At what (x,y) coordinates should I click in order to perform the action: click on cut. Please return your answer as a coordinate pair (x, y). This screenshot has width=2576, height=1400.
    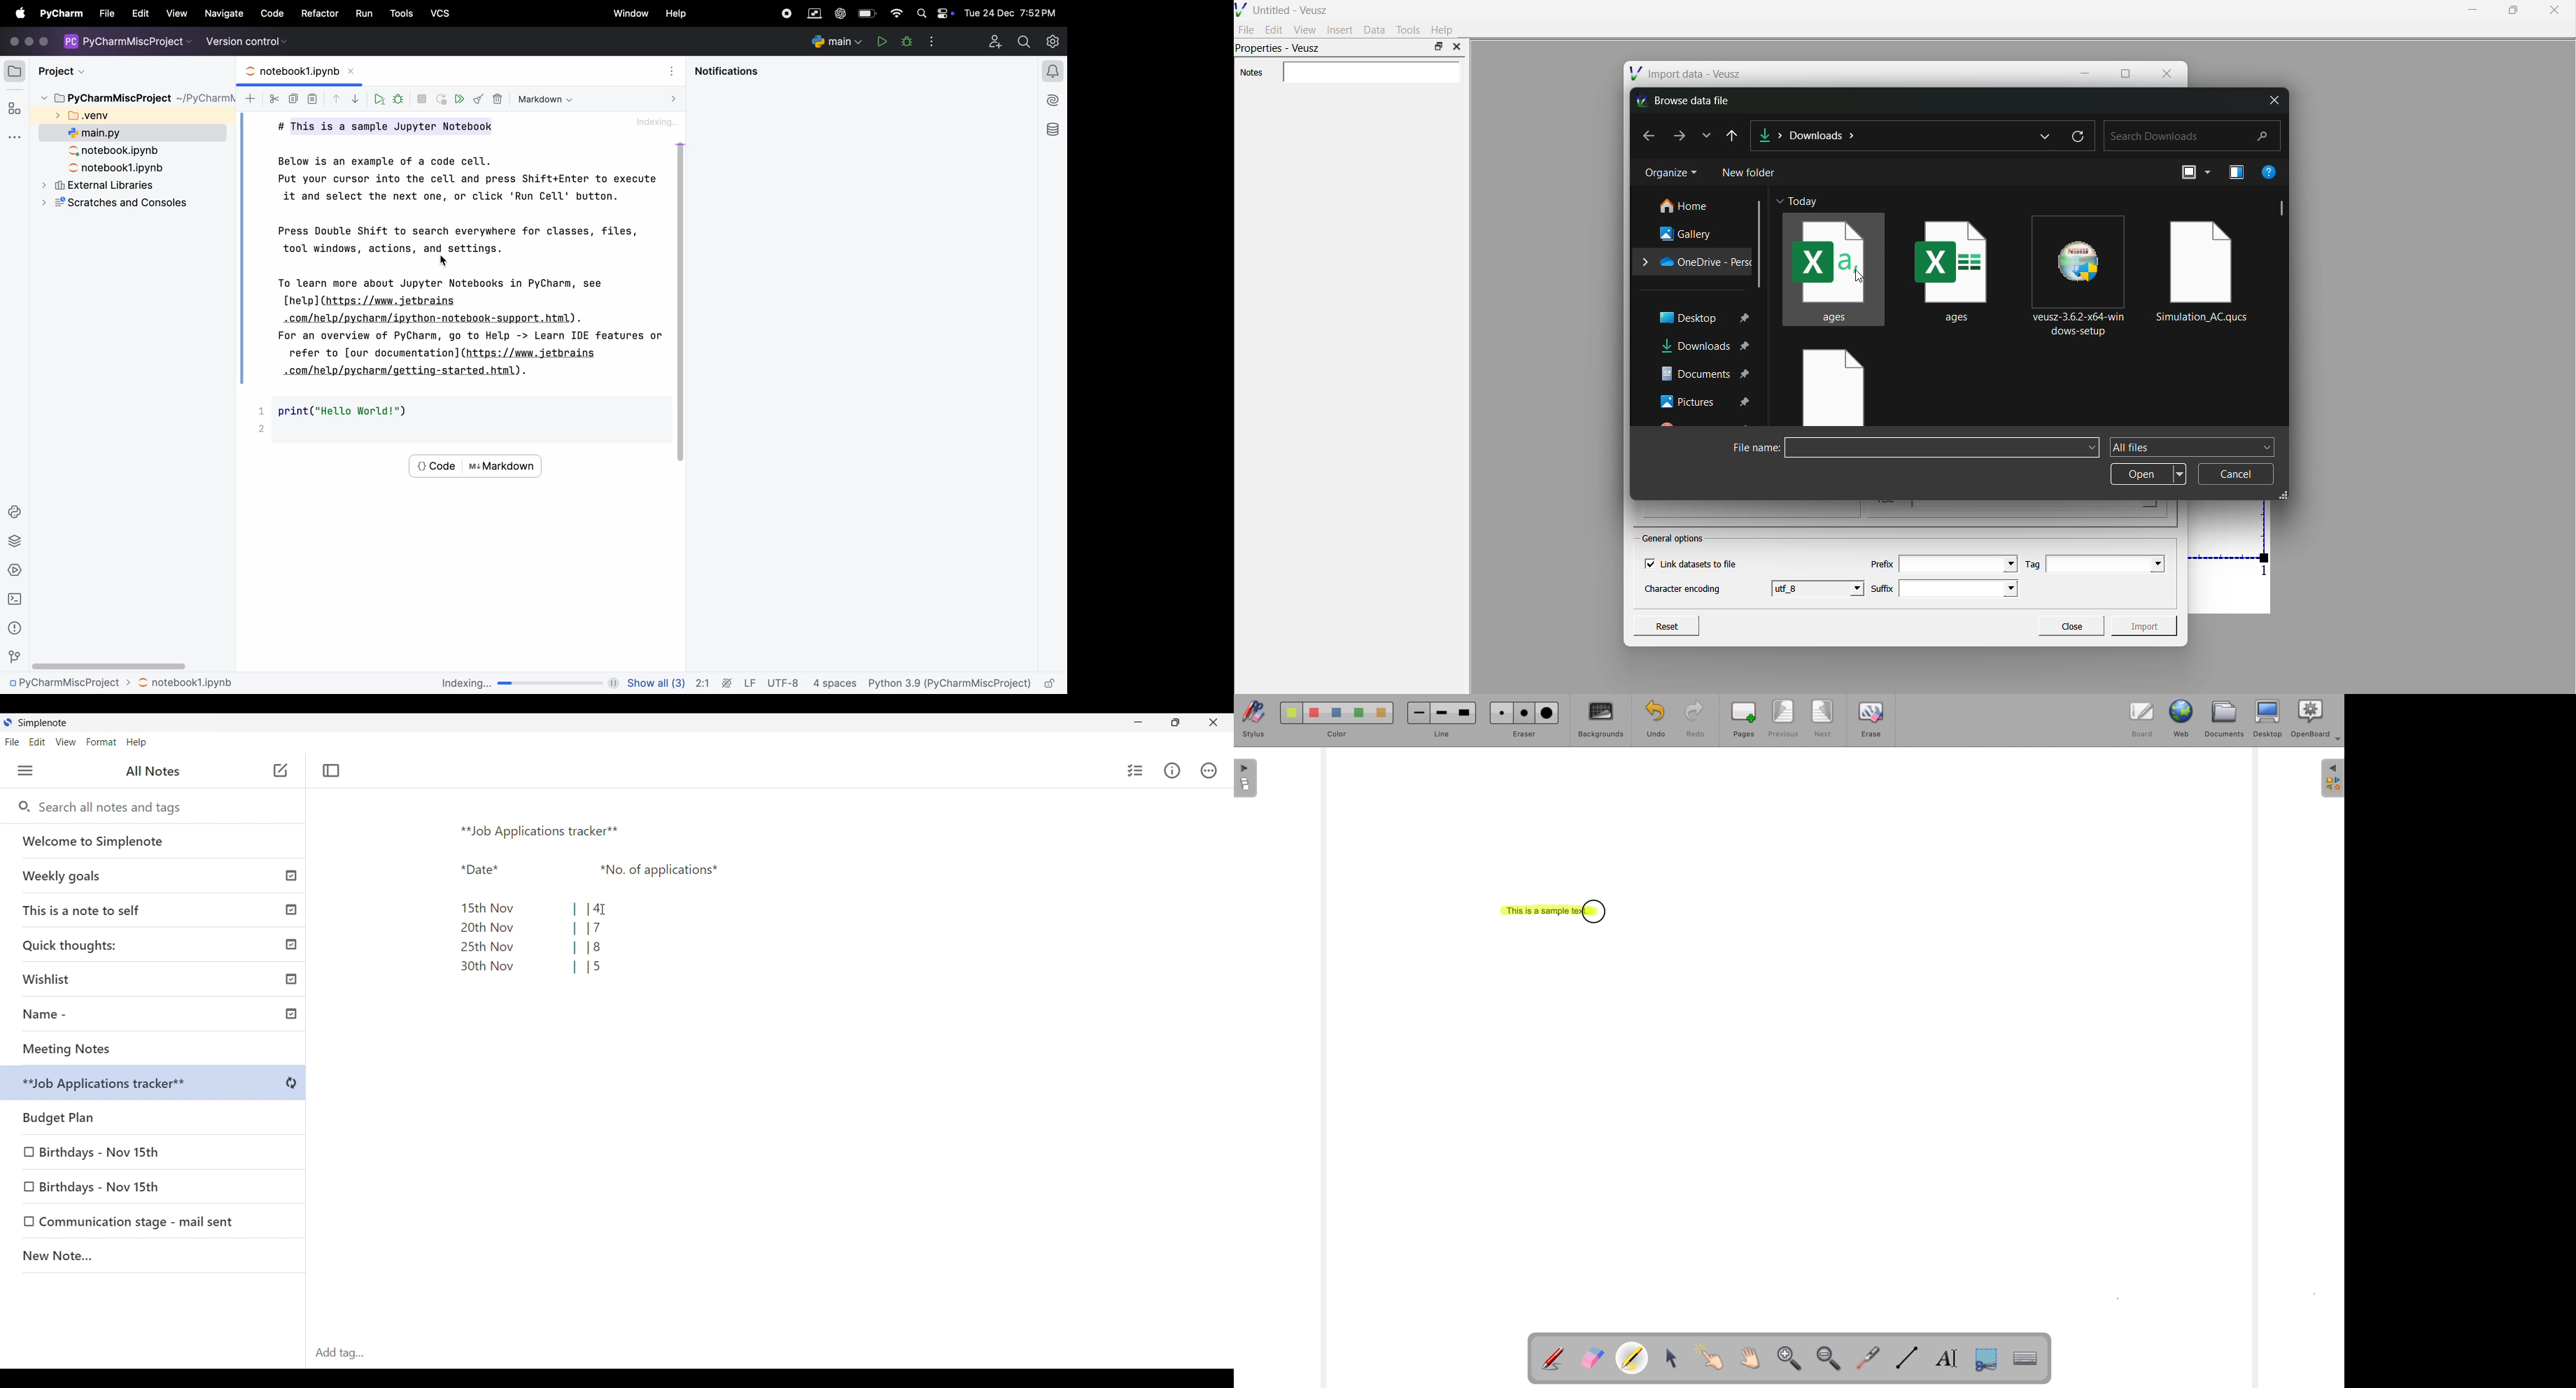
    Looking at the image, I should click on (276, 100).